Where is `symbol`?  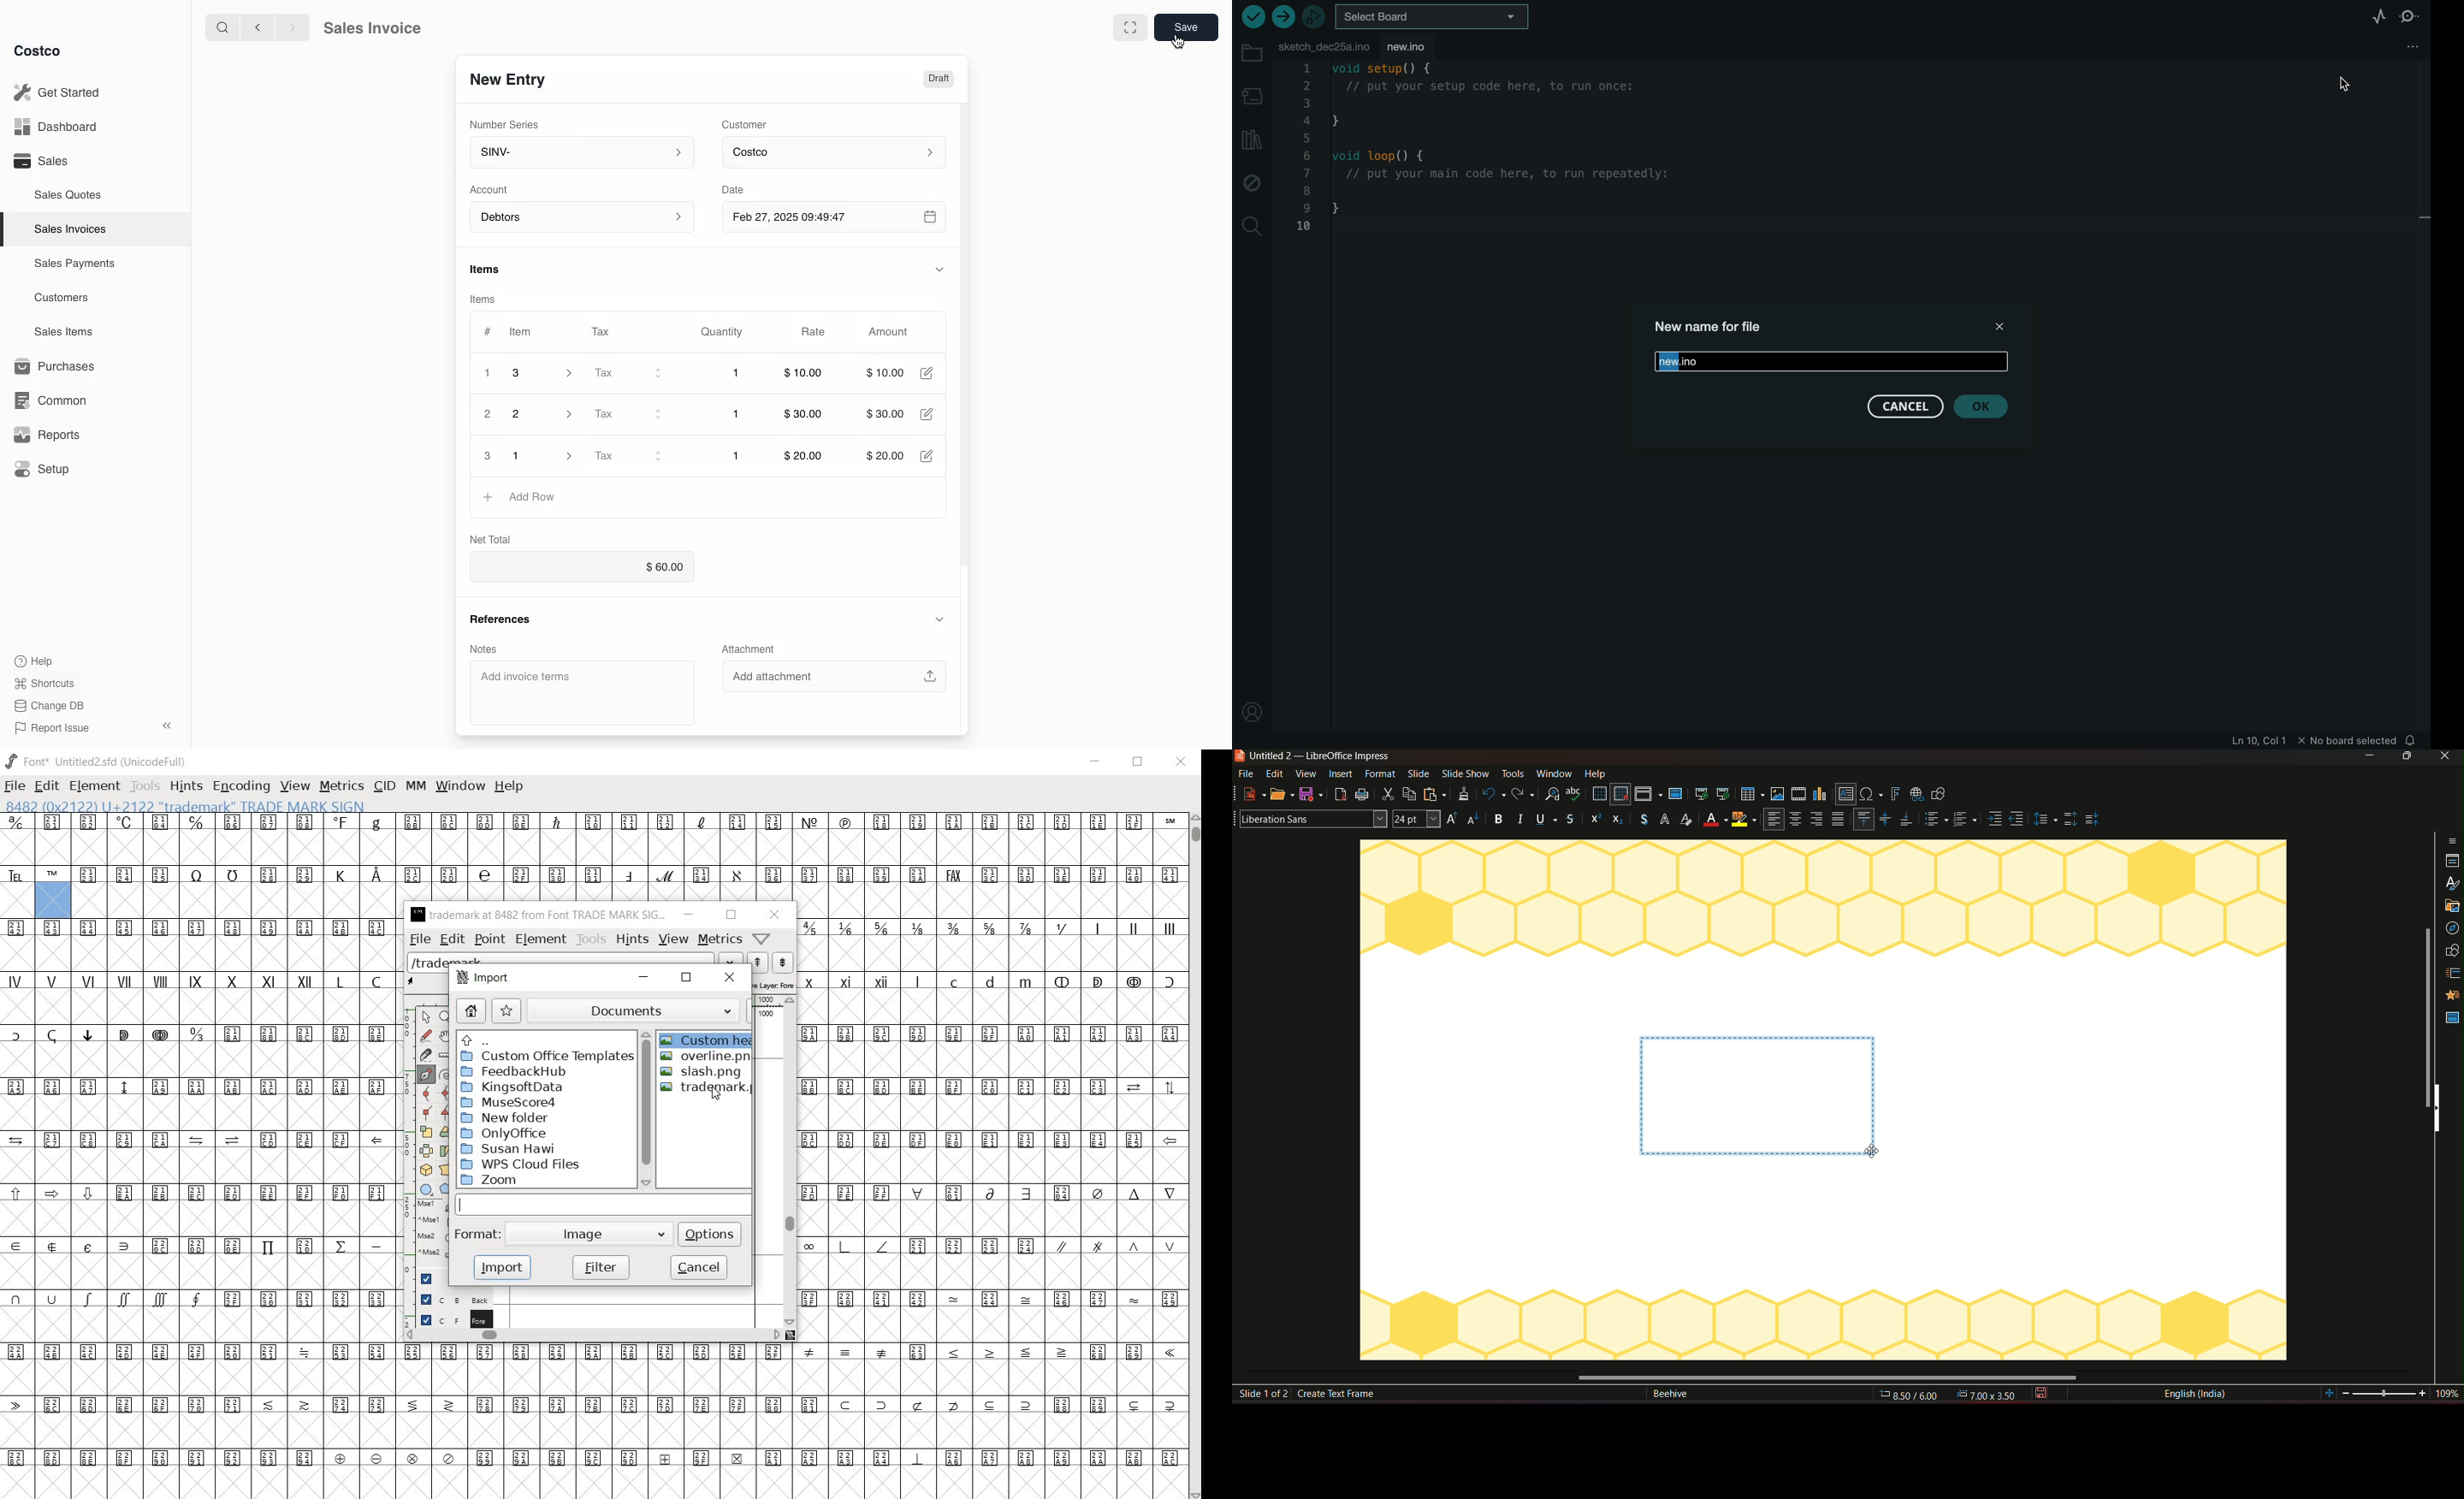 symbol is located at coordinates (202, 944).